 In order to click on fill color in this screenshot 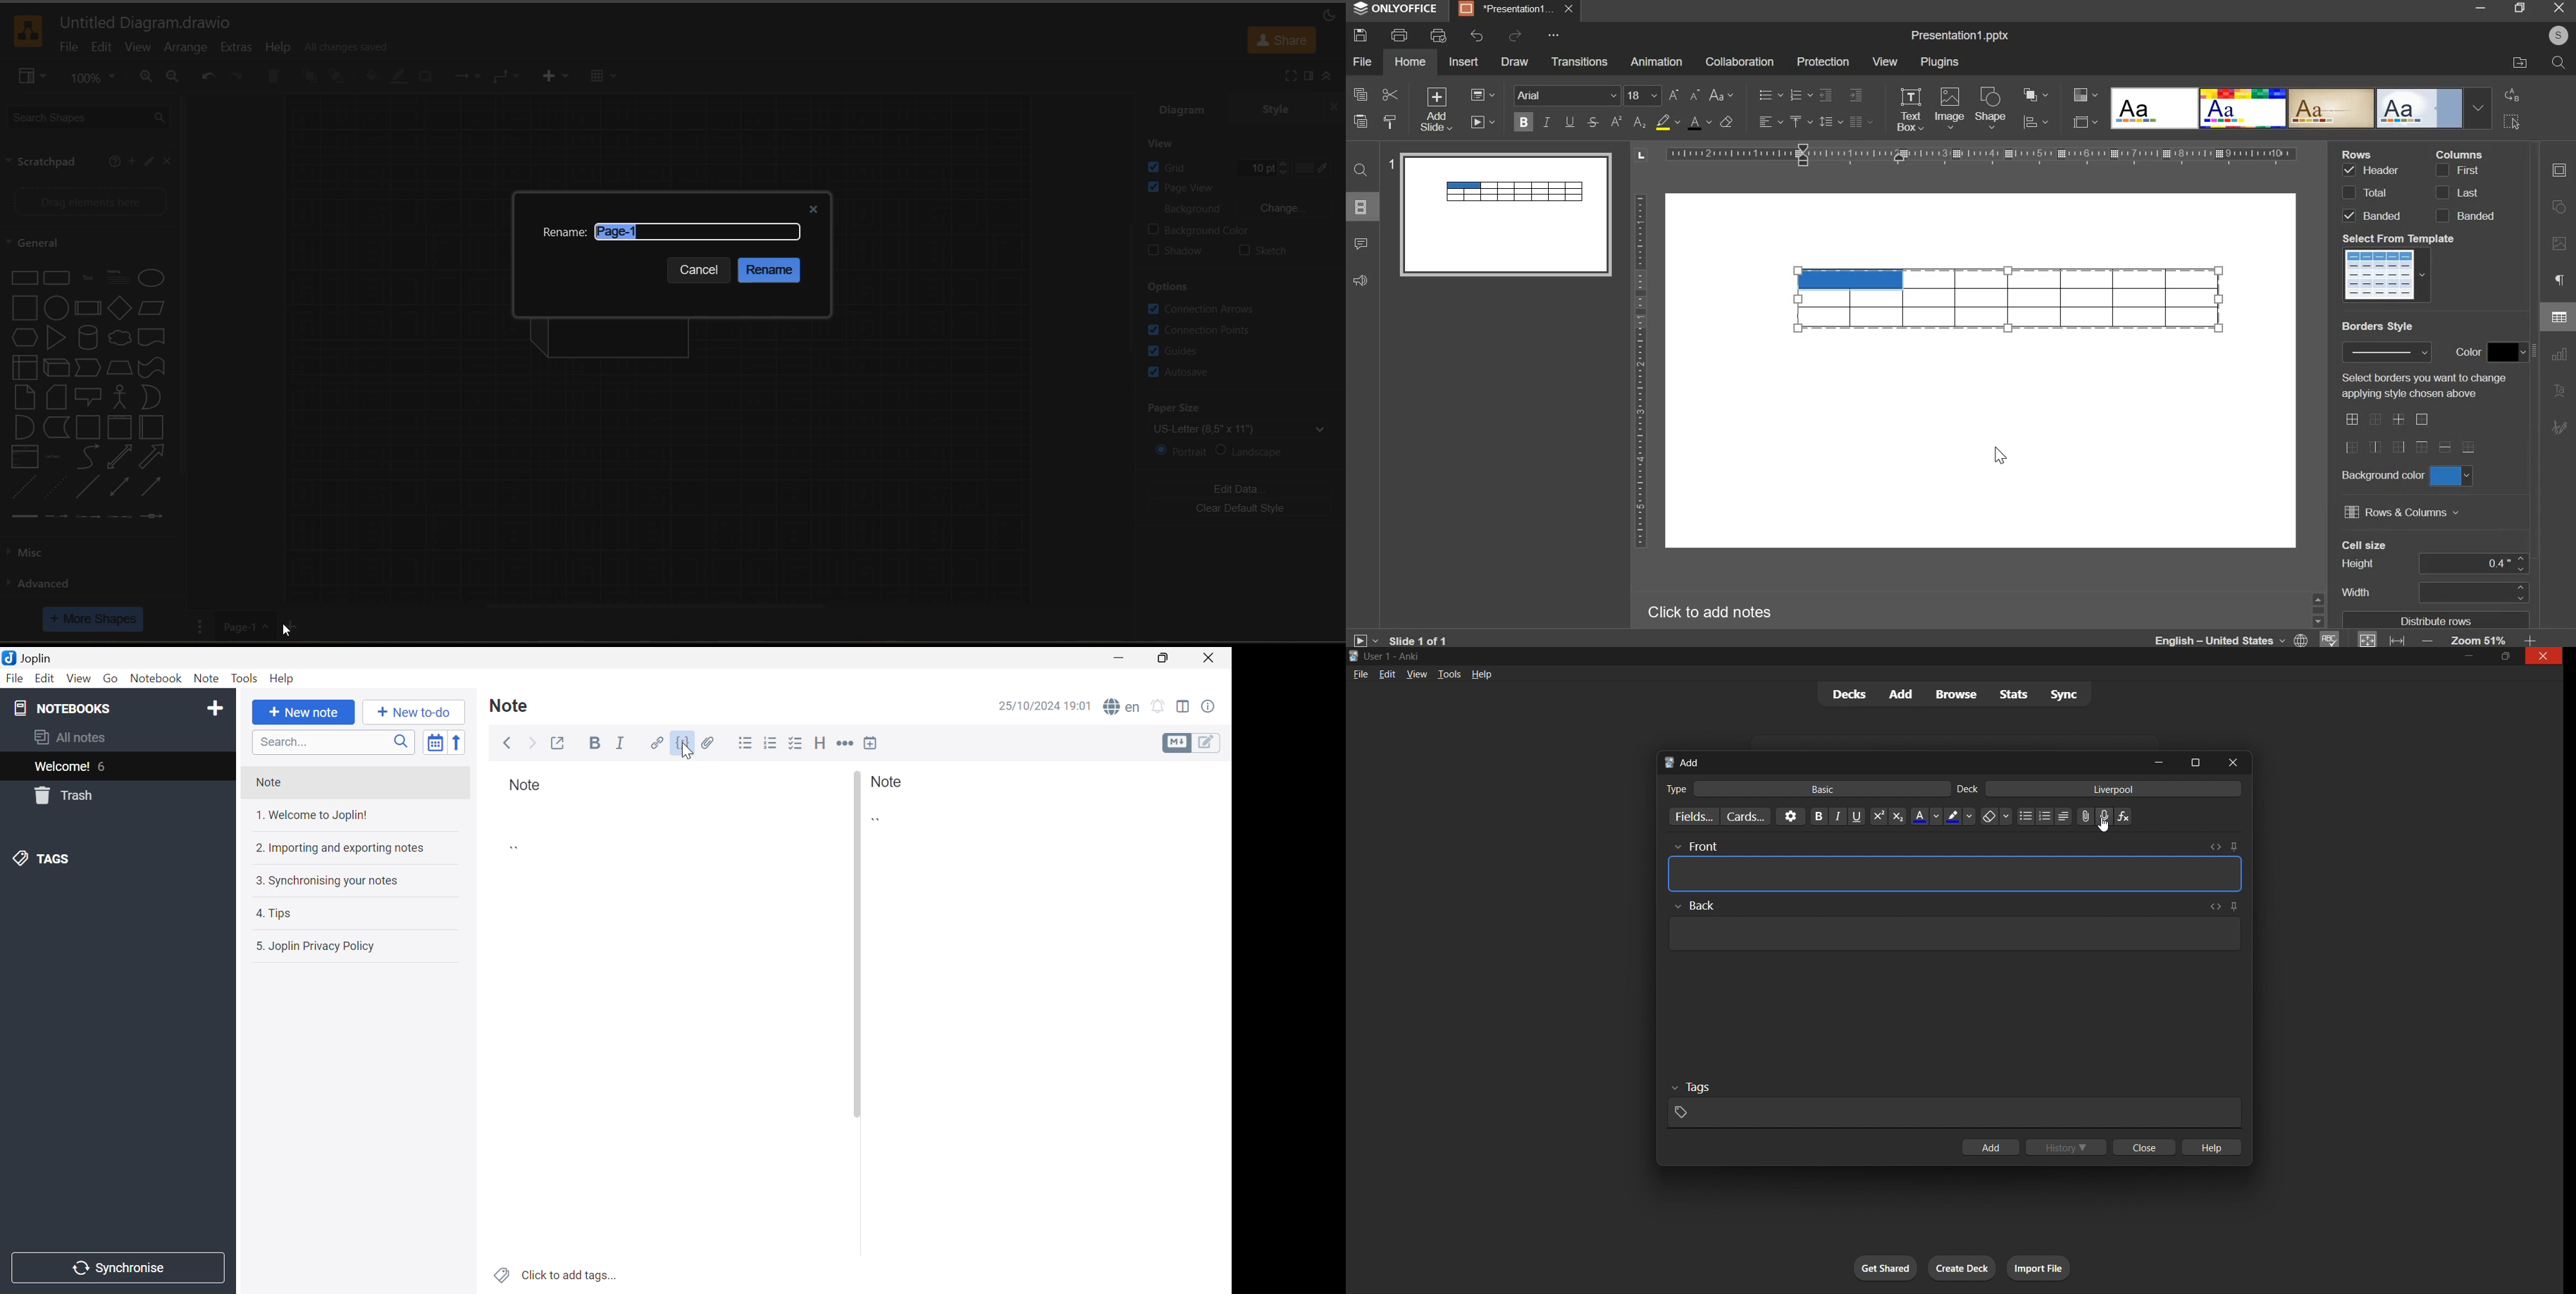, I will do `click(374, 76)`.